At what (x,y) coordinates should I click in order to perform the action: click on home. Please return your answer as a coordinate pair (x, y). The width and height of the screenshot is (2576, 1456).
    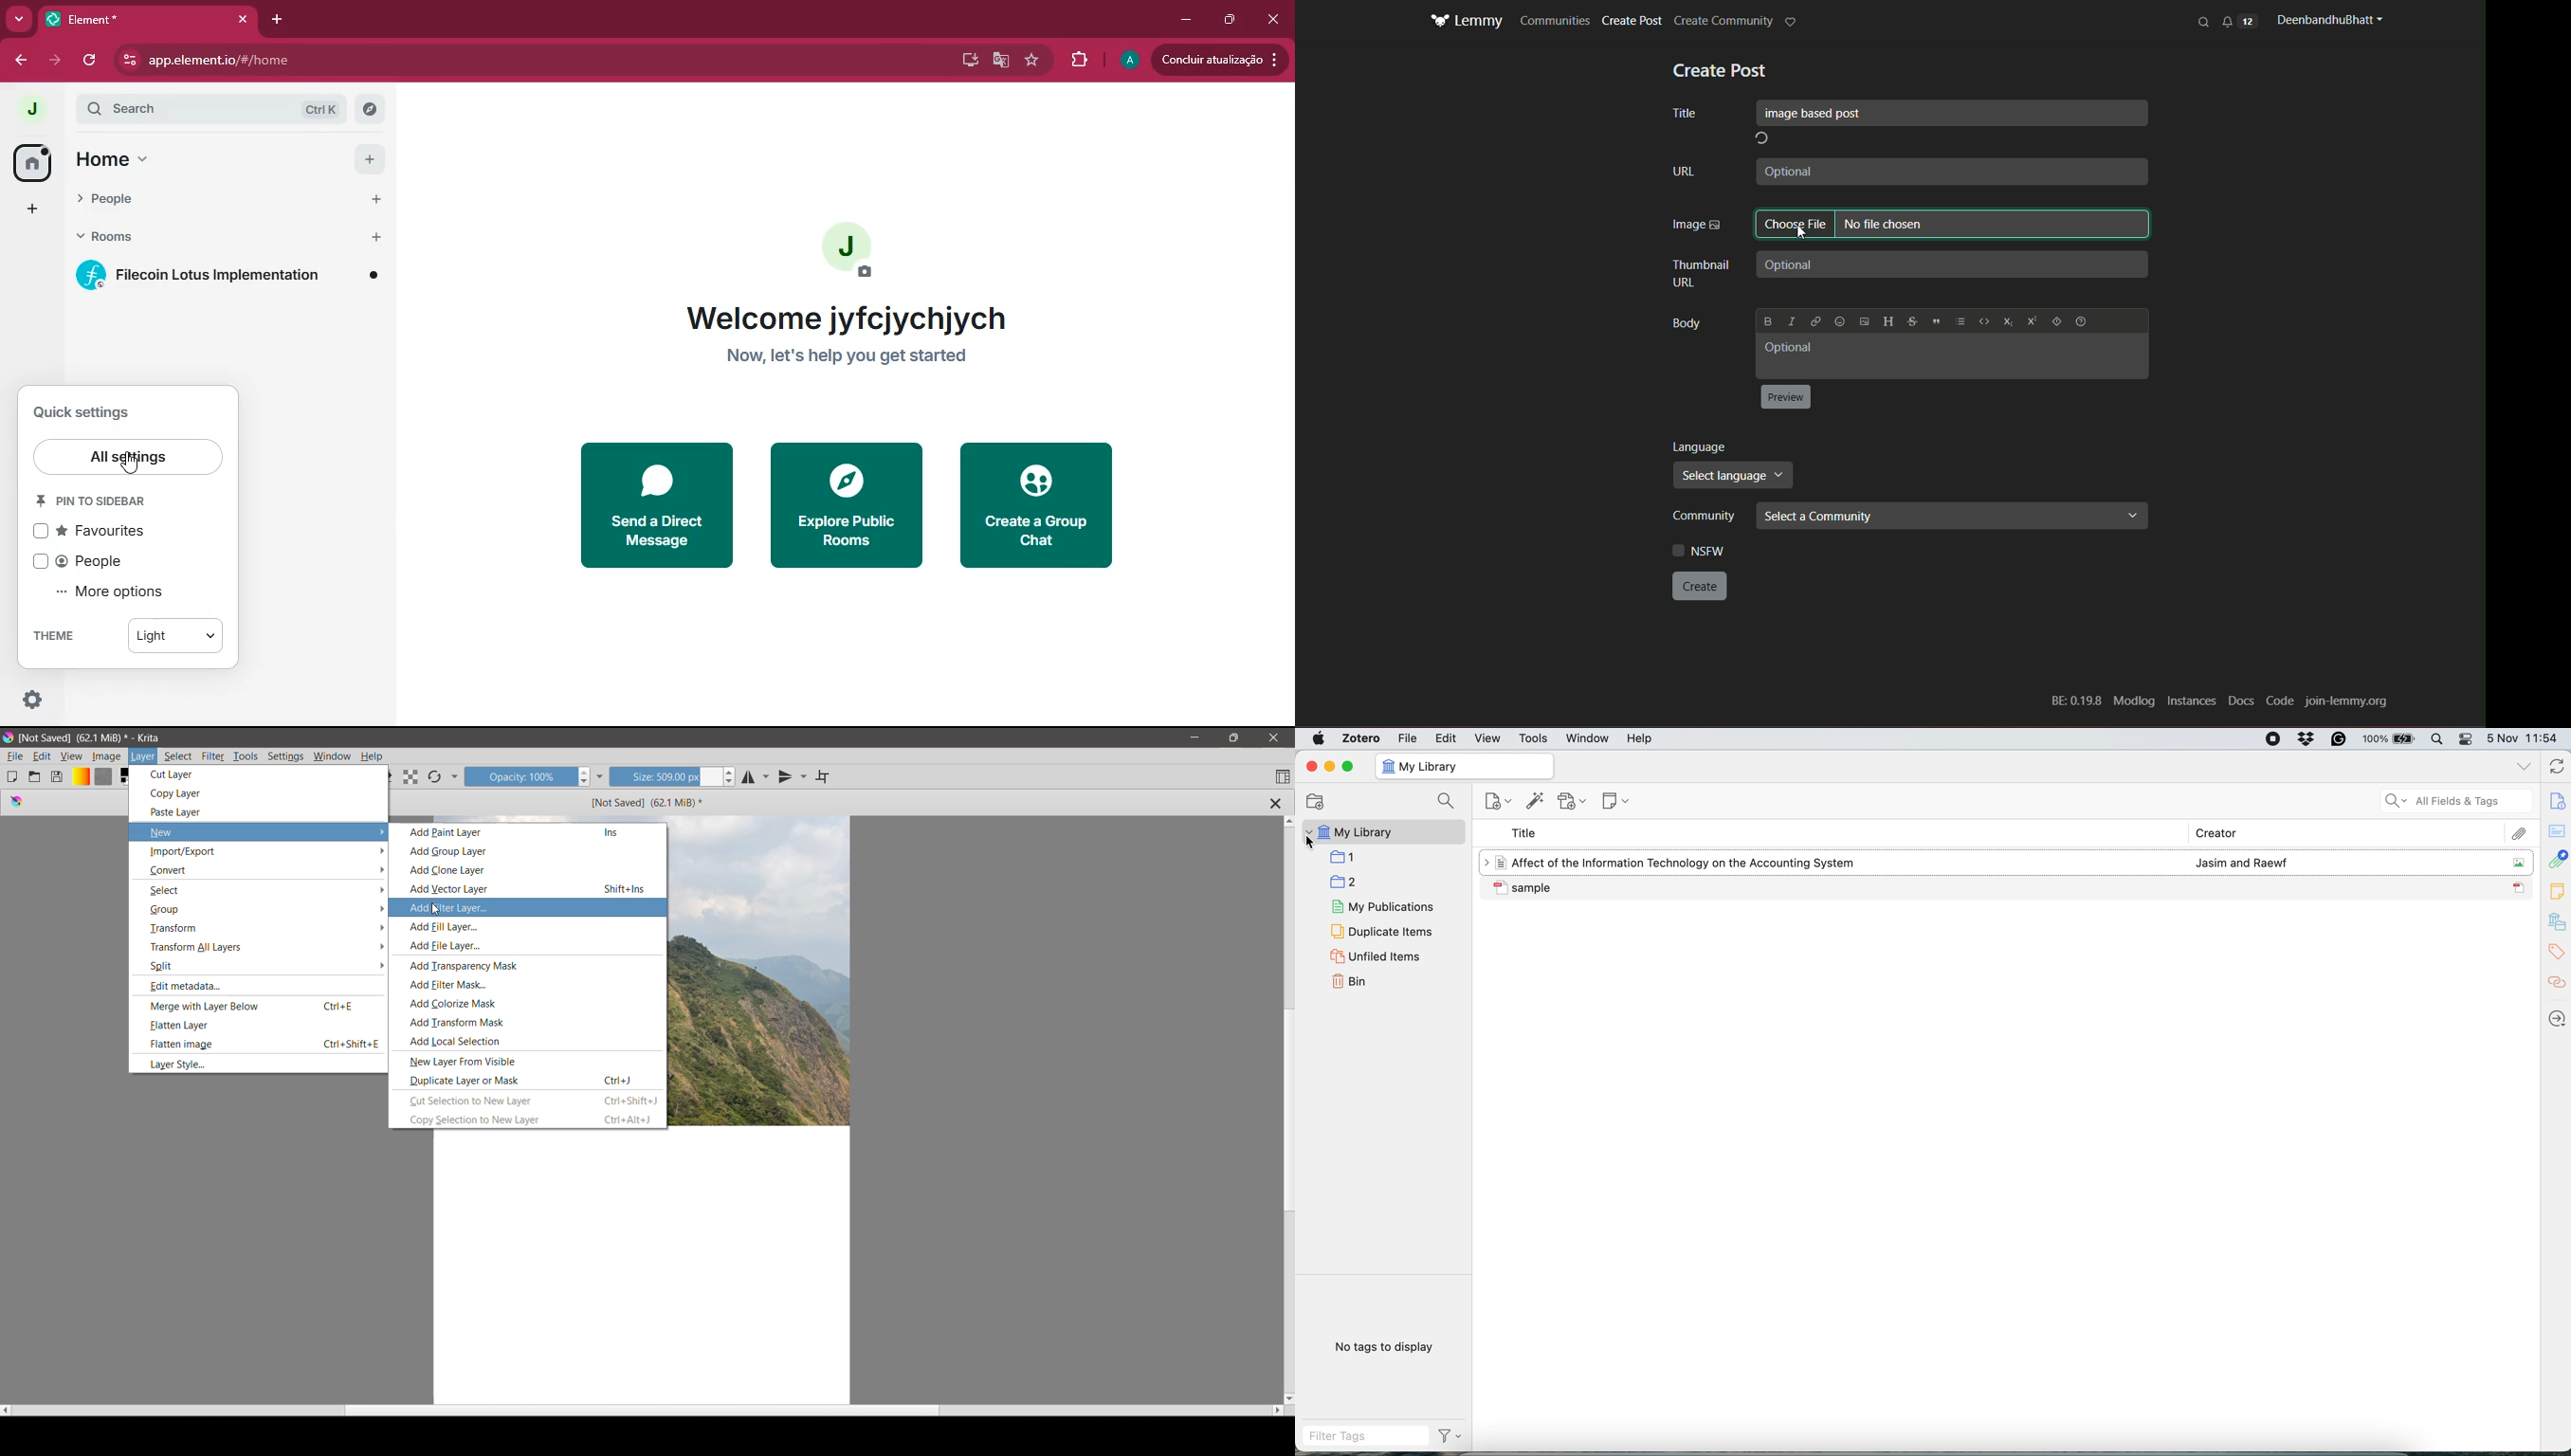
    Looking at the image, I should click on (115, 162).